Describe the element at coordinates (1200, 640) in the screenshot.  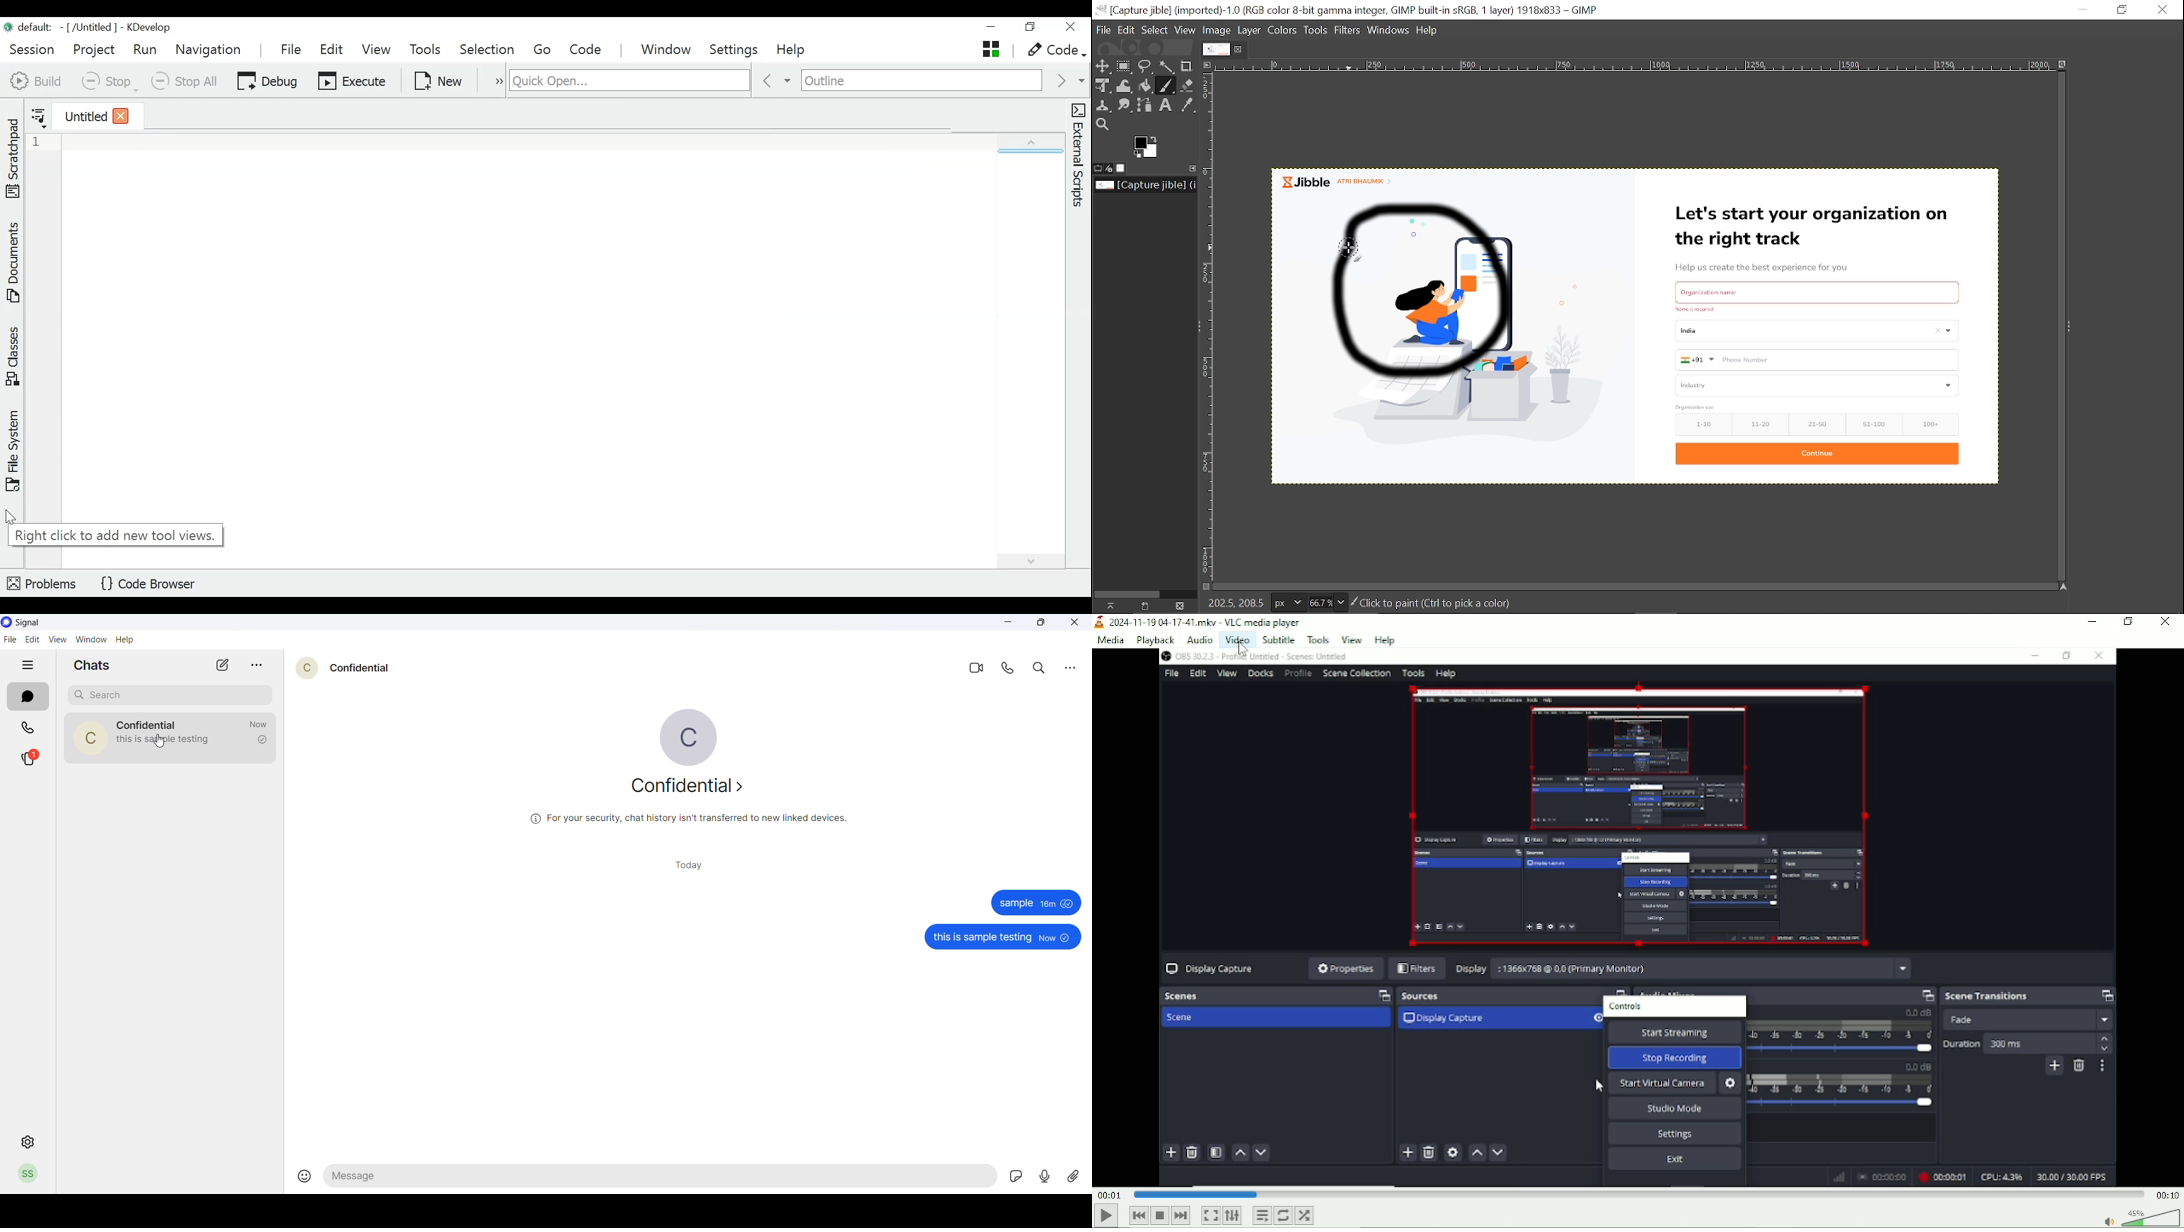
I see `Audio` at that location.